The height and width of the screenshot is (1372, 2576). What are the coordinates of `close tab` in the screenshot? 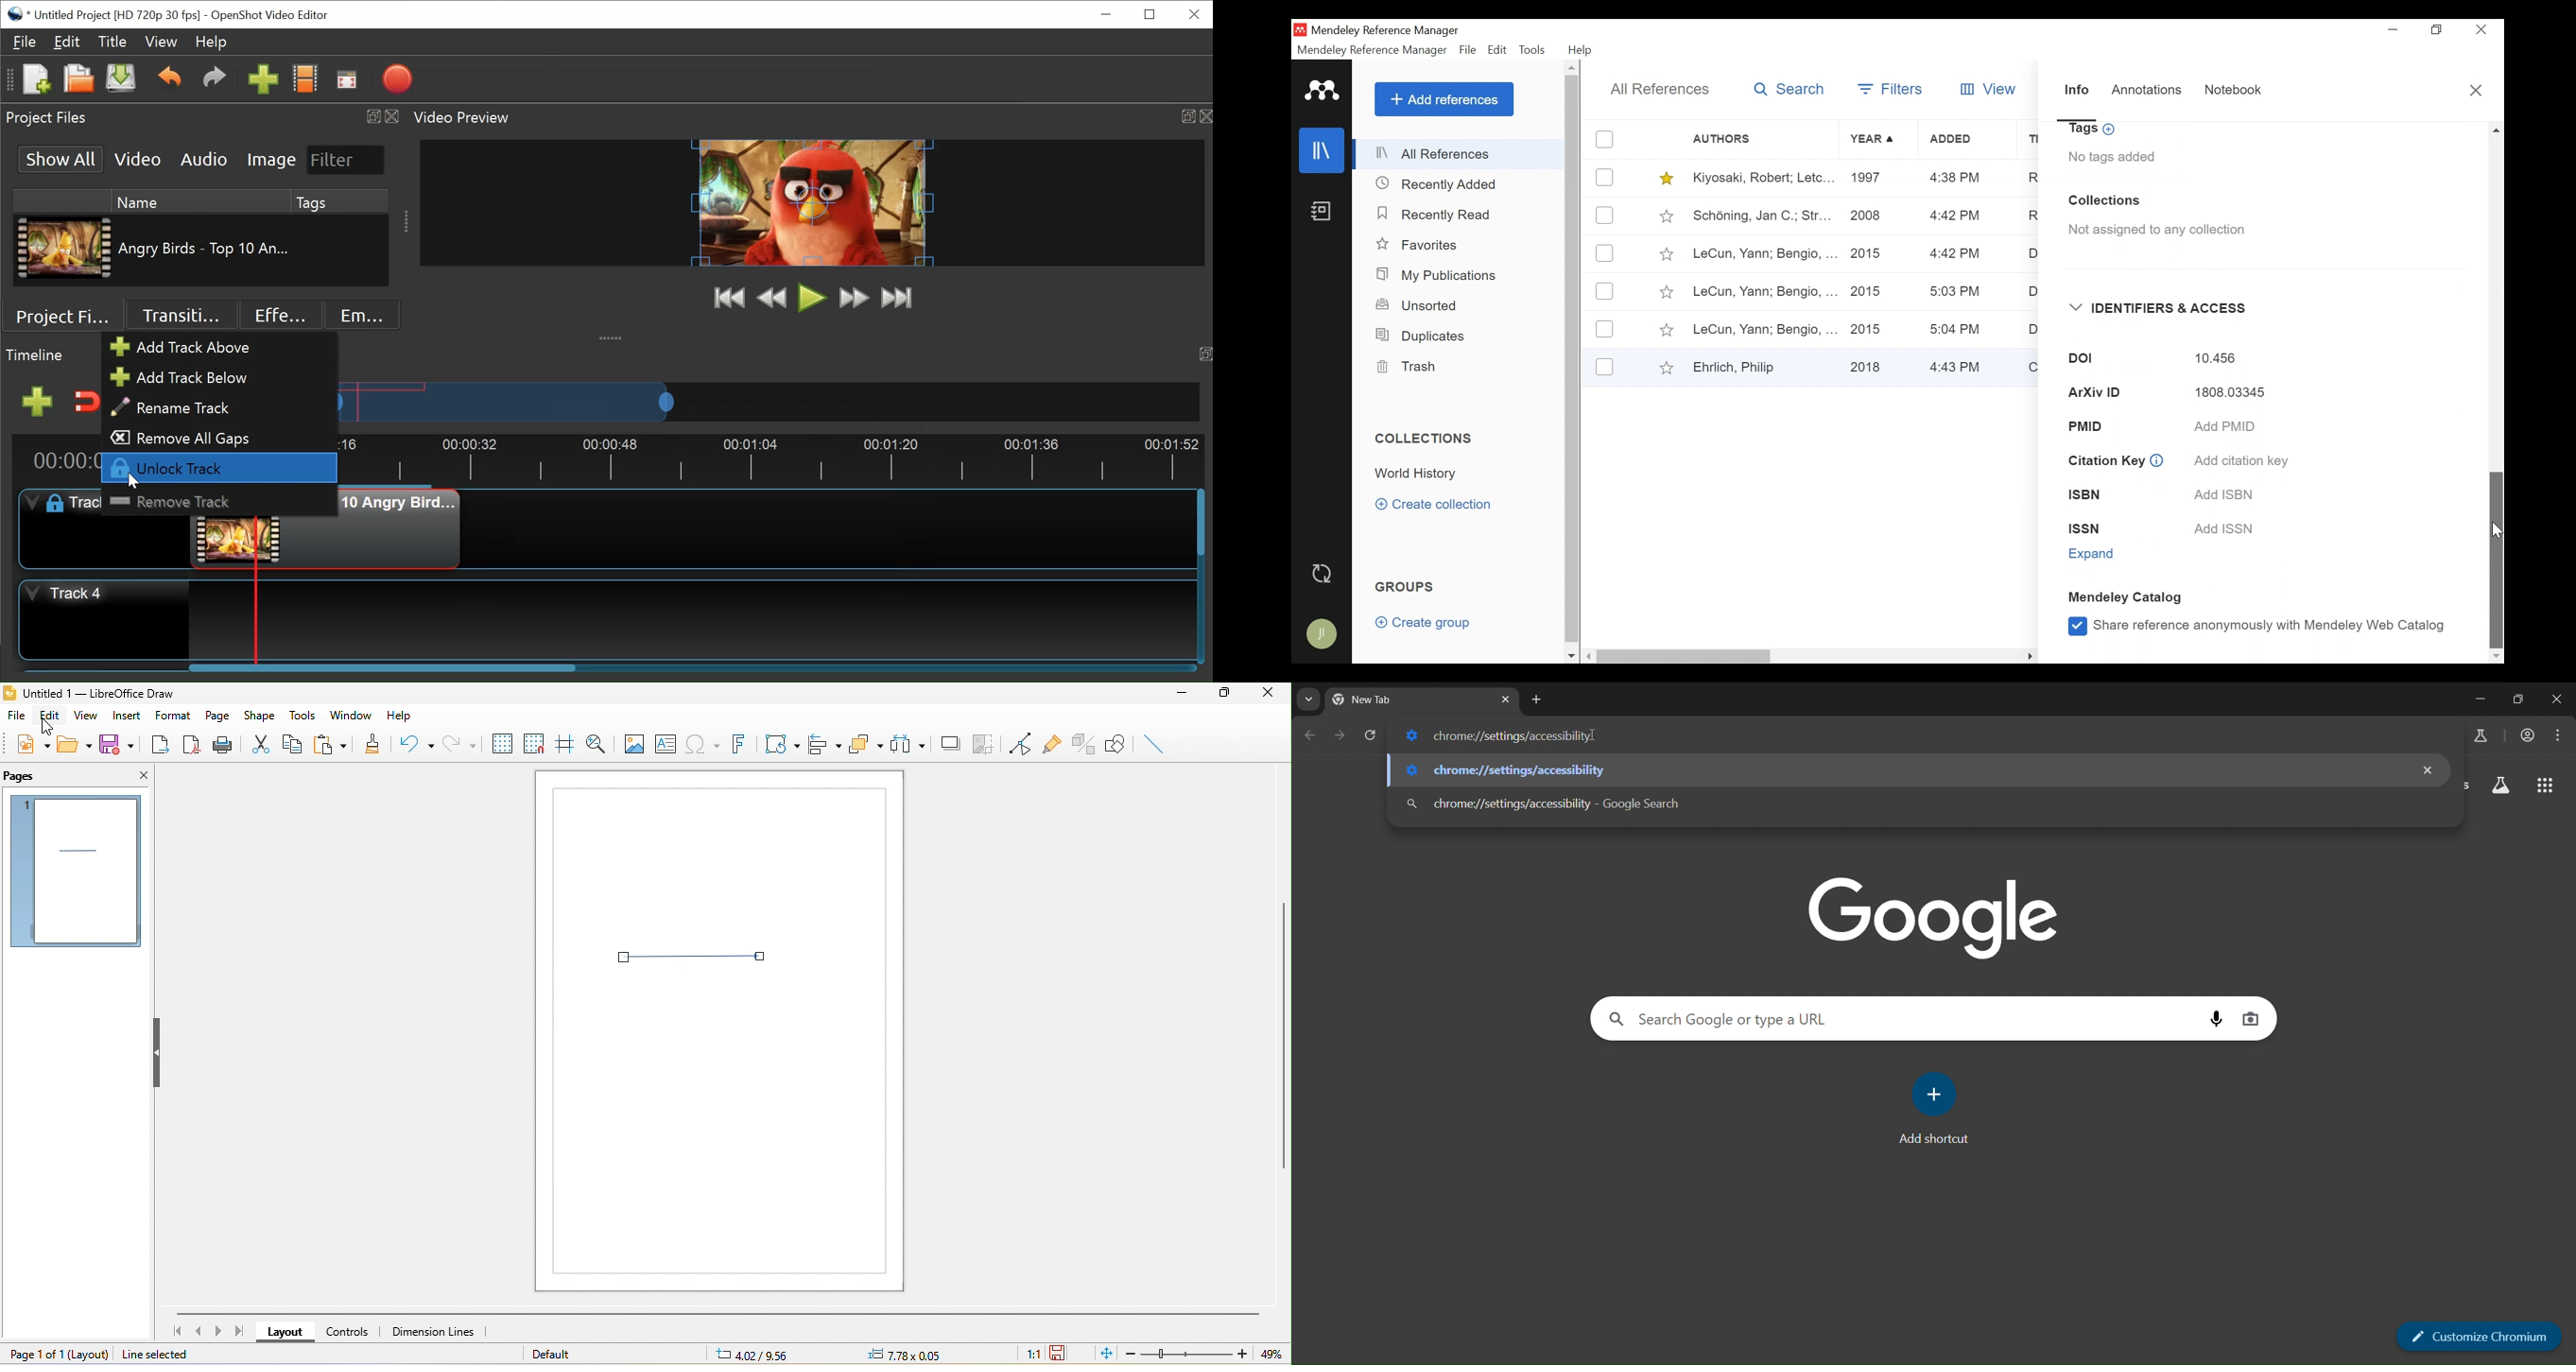 It's located at (1506, 699).